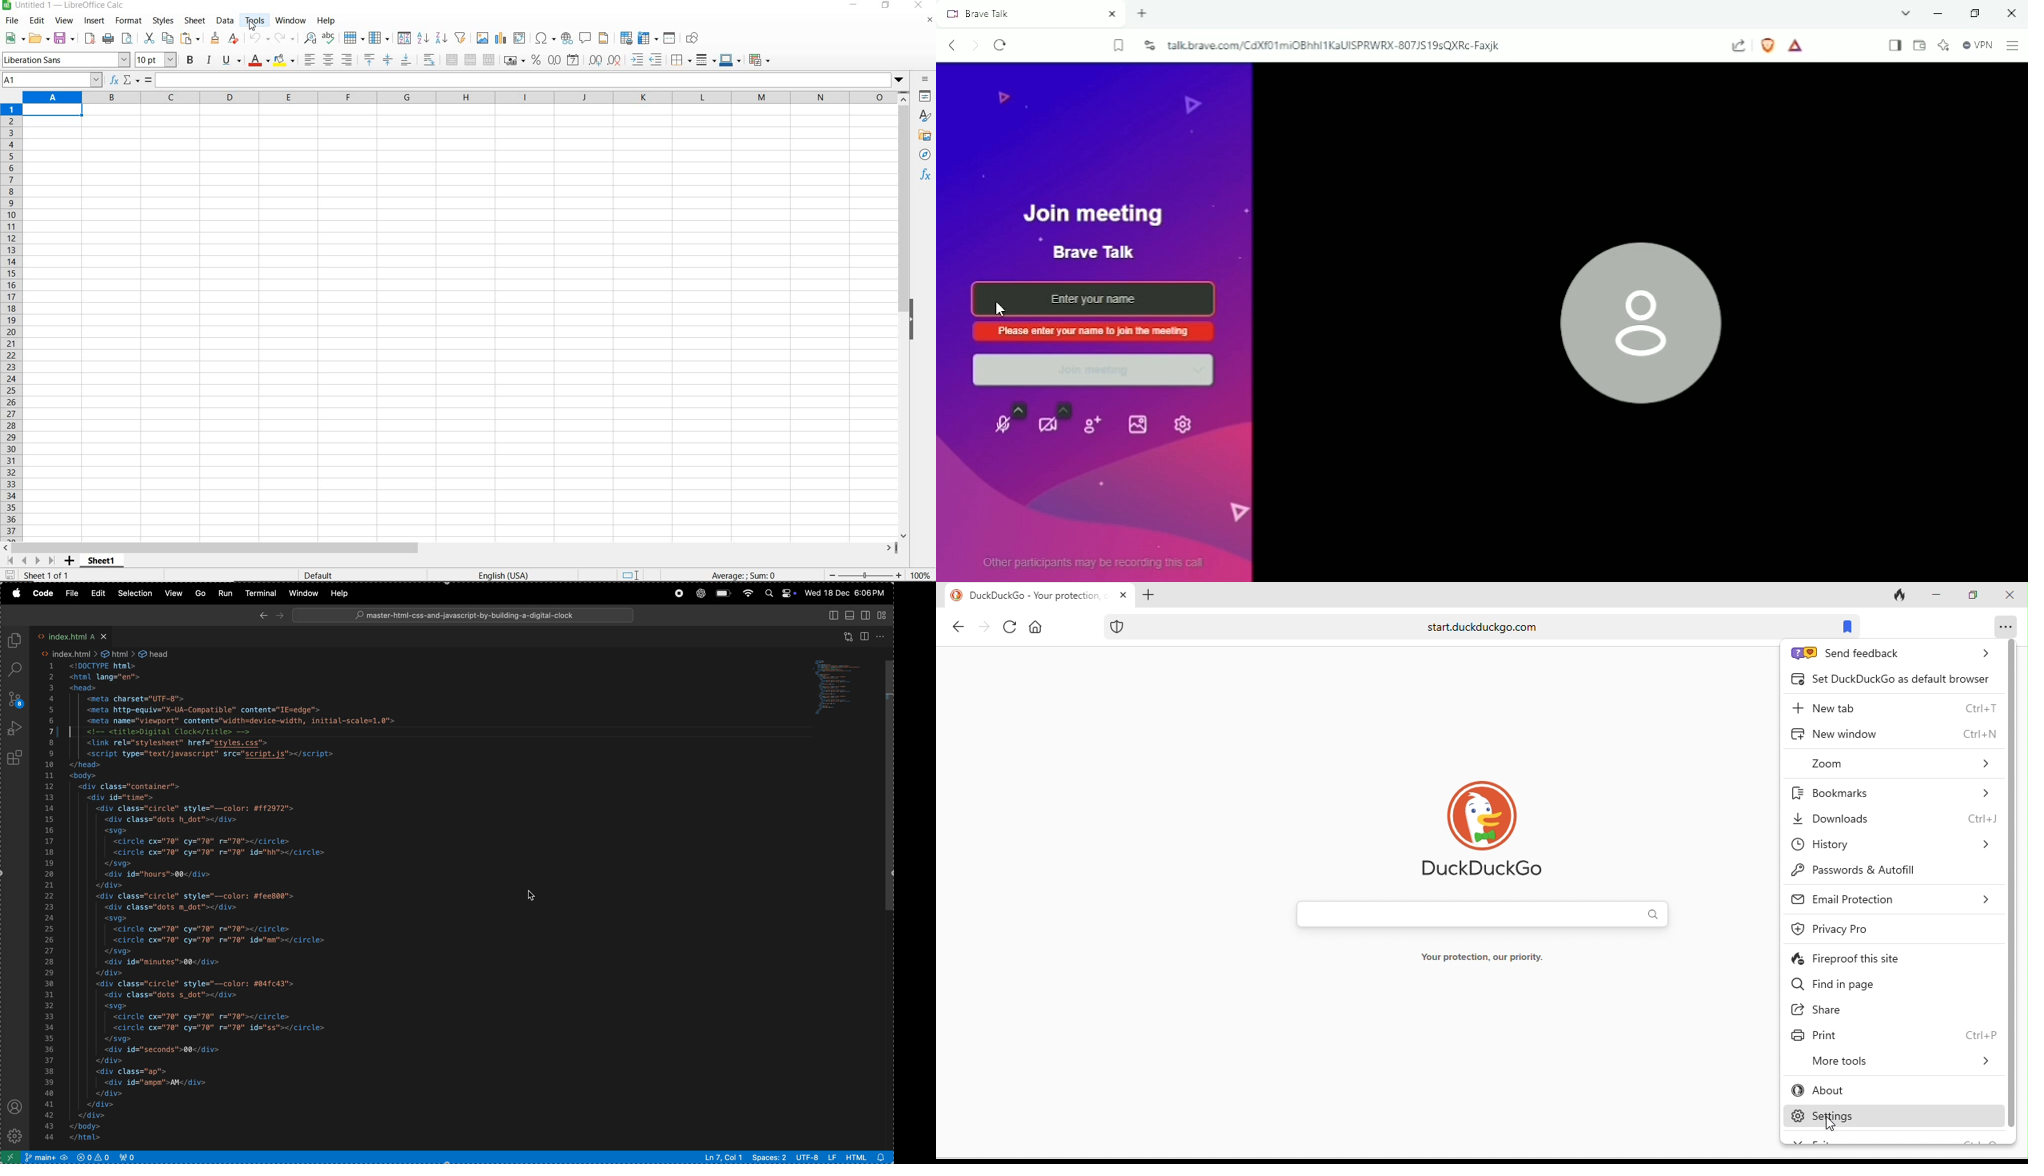 The height and width of the screenshot is (1176, 2044). Describe the element at coordinates (309, 60) in the screenshot. I see `align left` at that location.